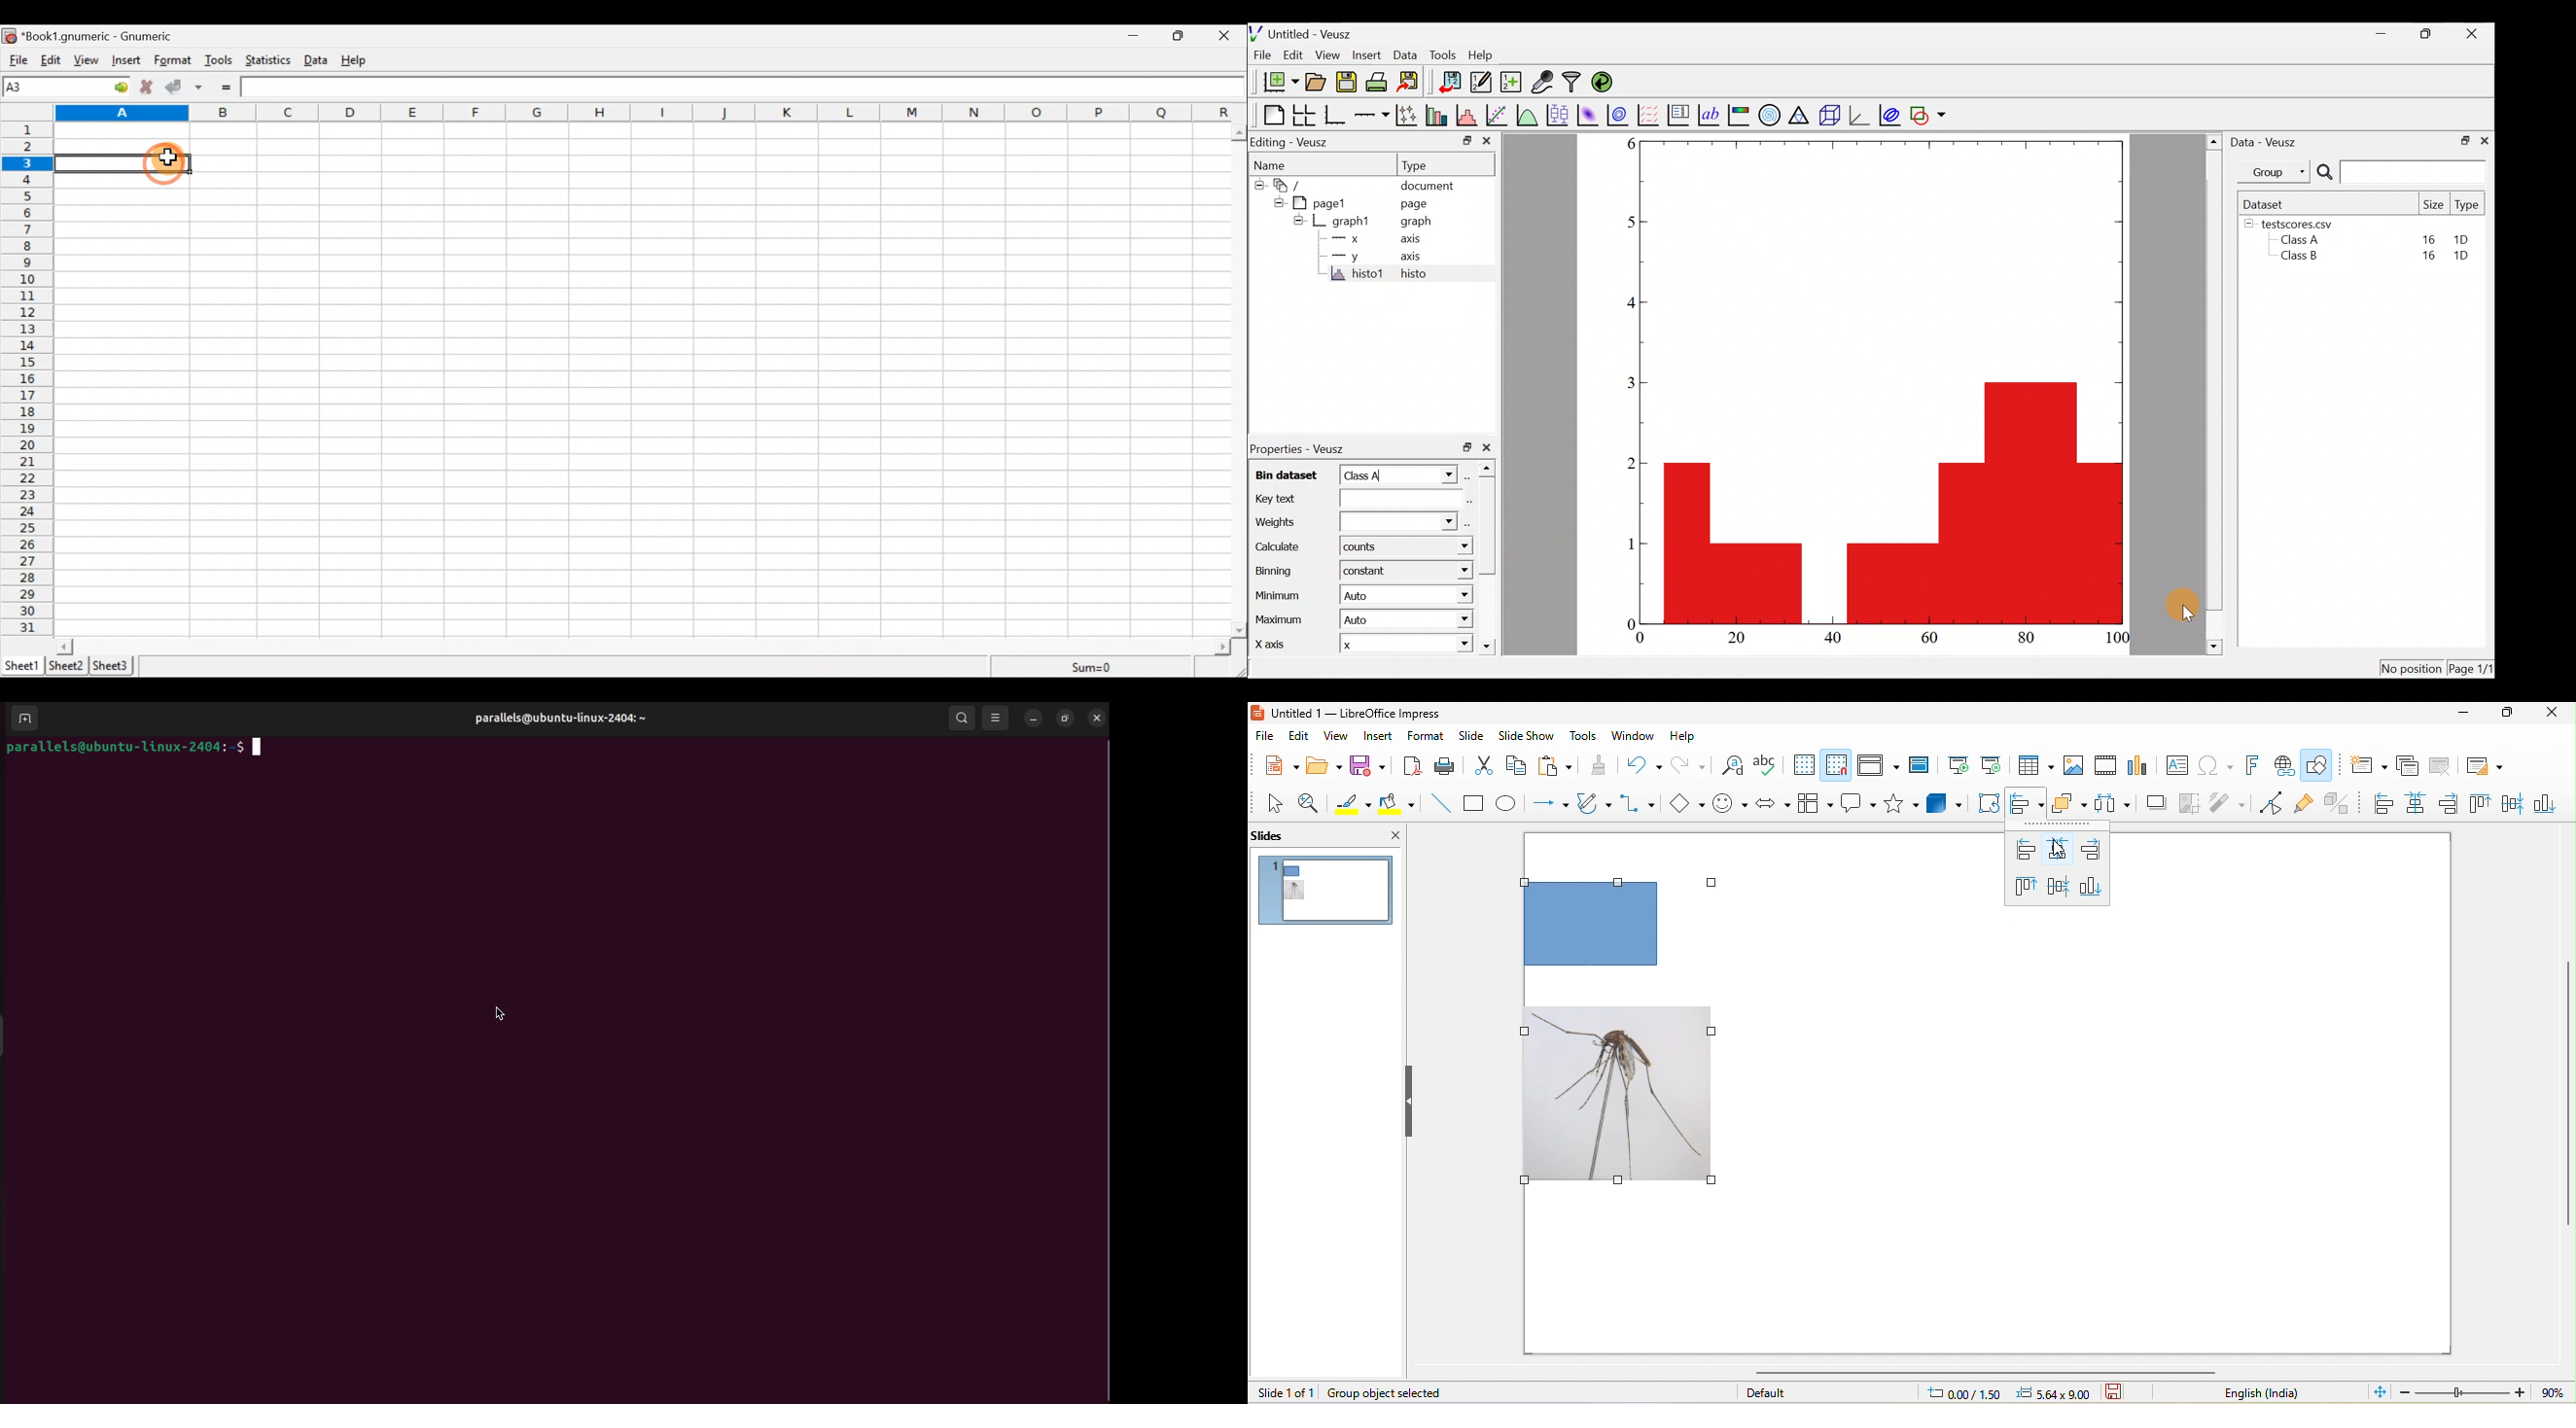 The image size is (2576, 1428). I want to click on Maximum dropdown, so click(1460, 619).